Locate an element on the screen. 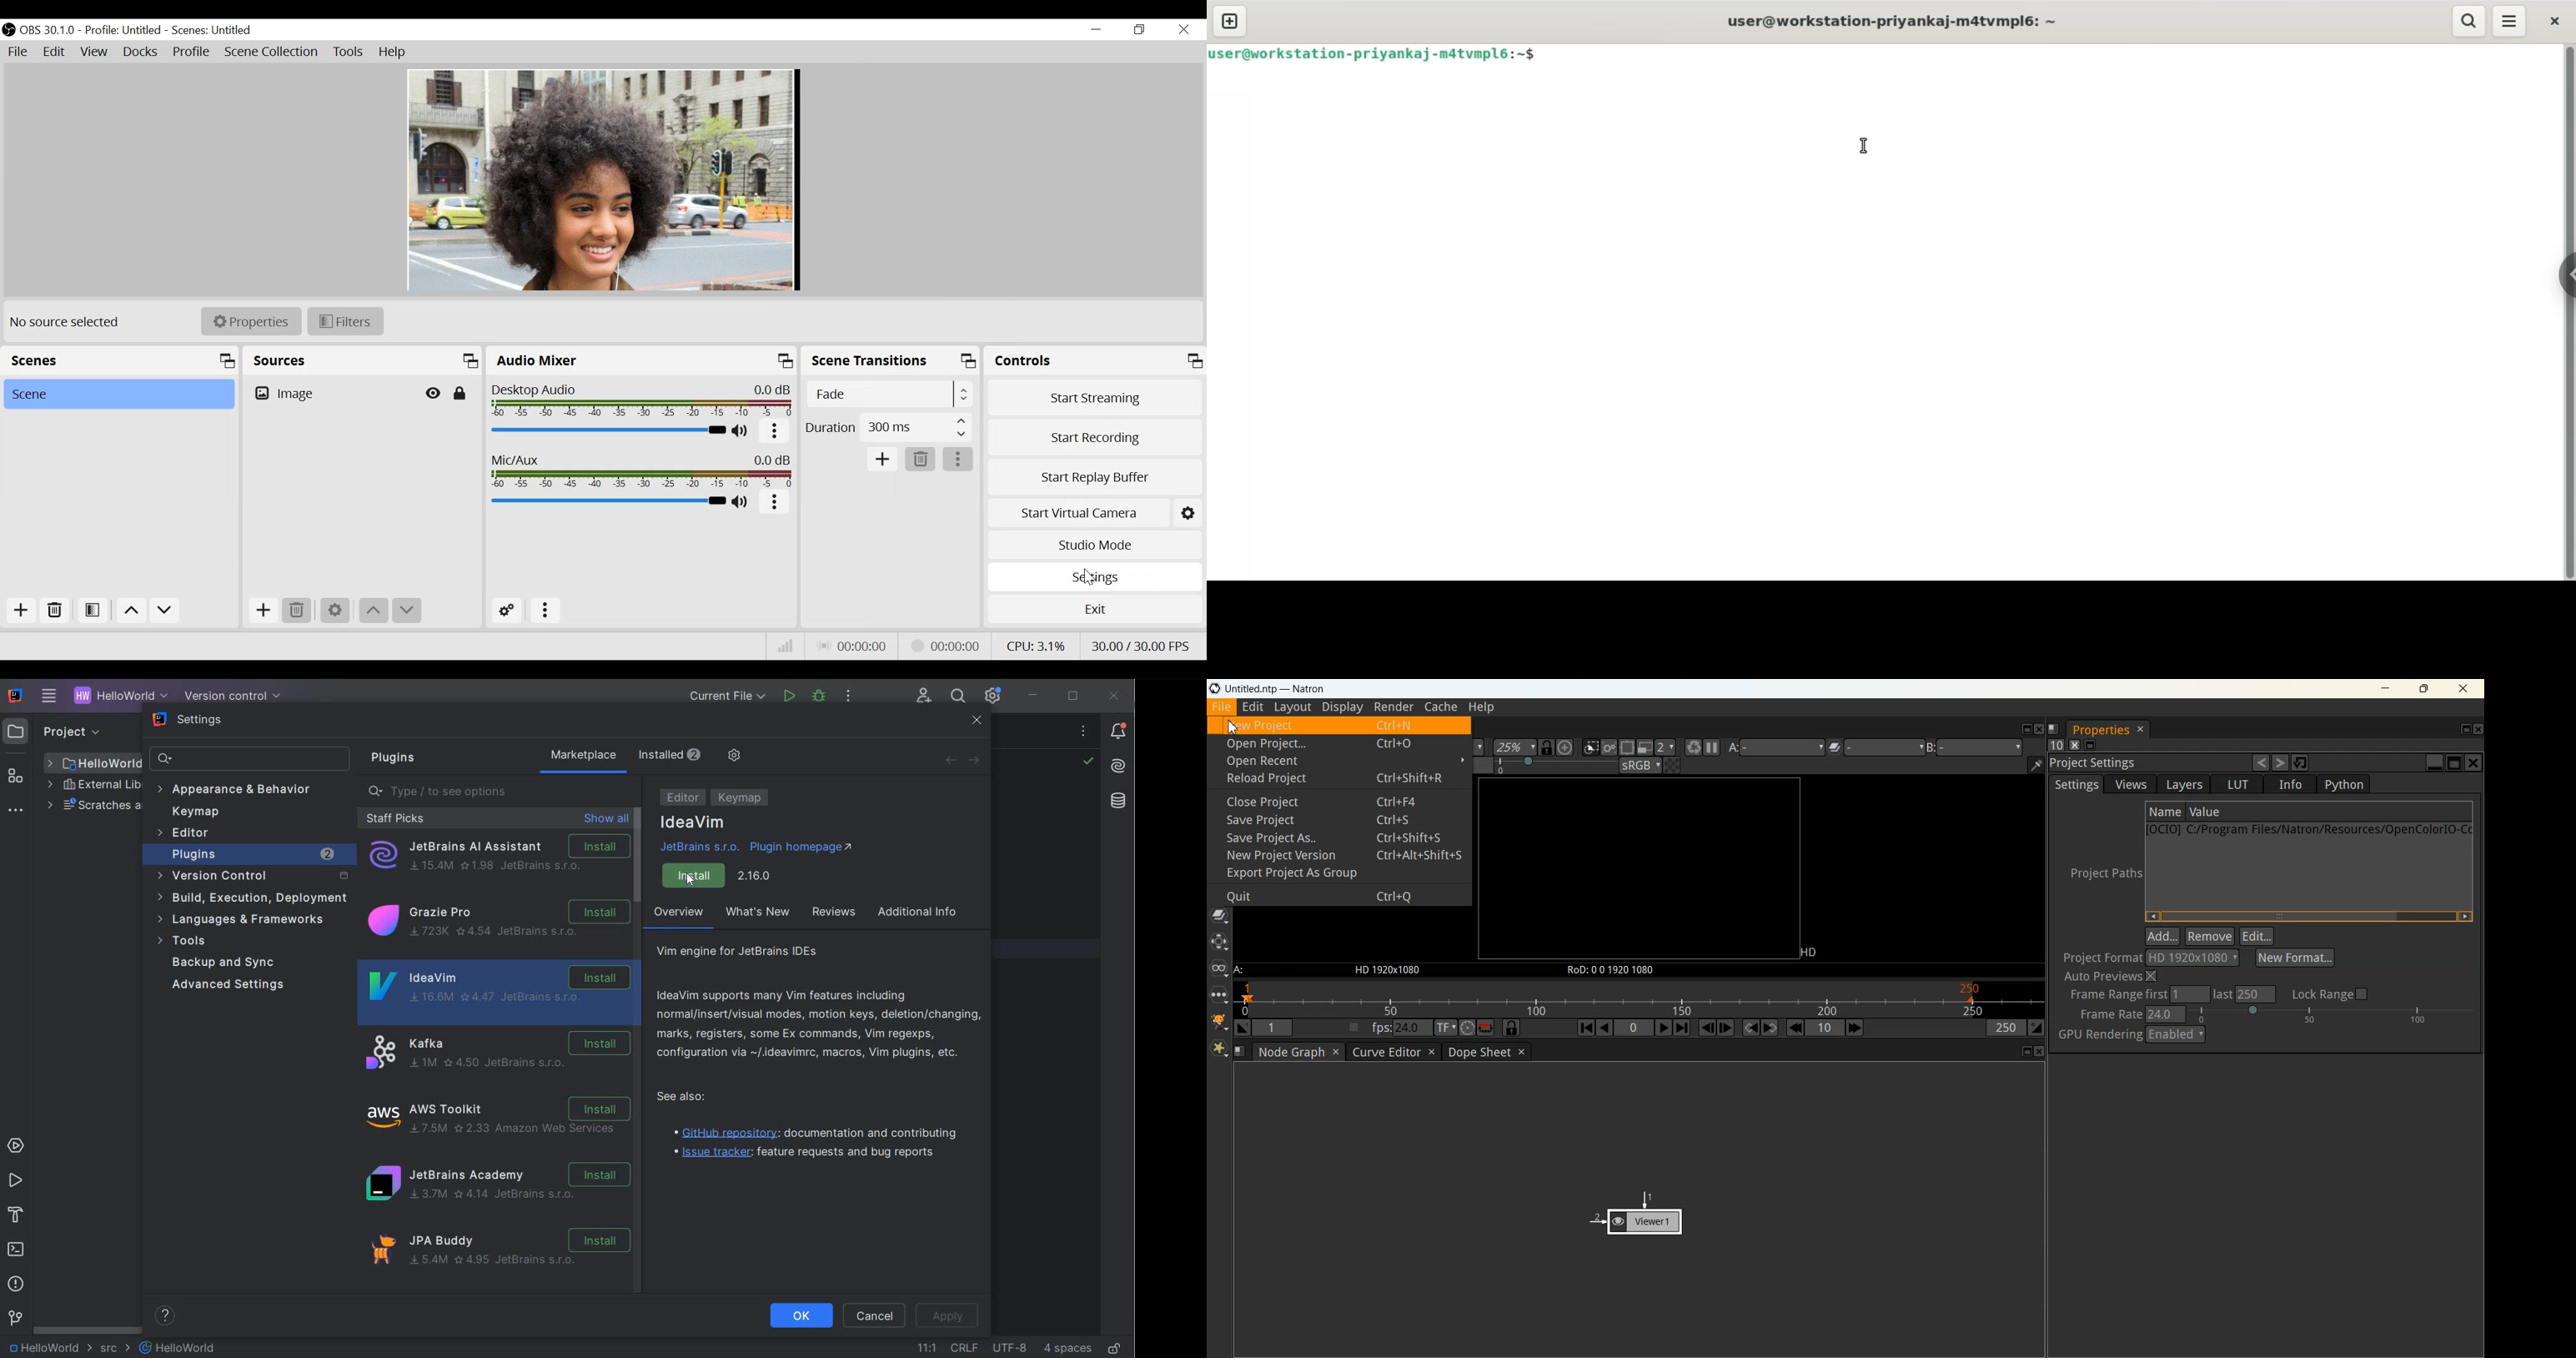  Audio Mixer Panel is located at coordinates (545, 362).